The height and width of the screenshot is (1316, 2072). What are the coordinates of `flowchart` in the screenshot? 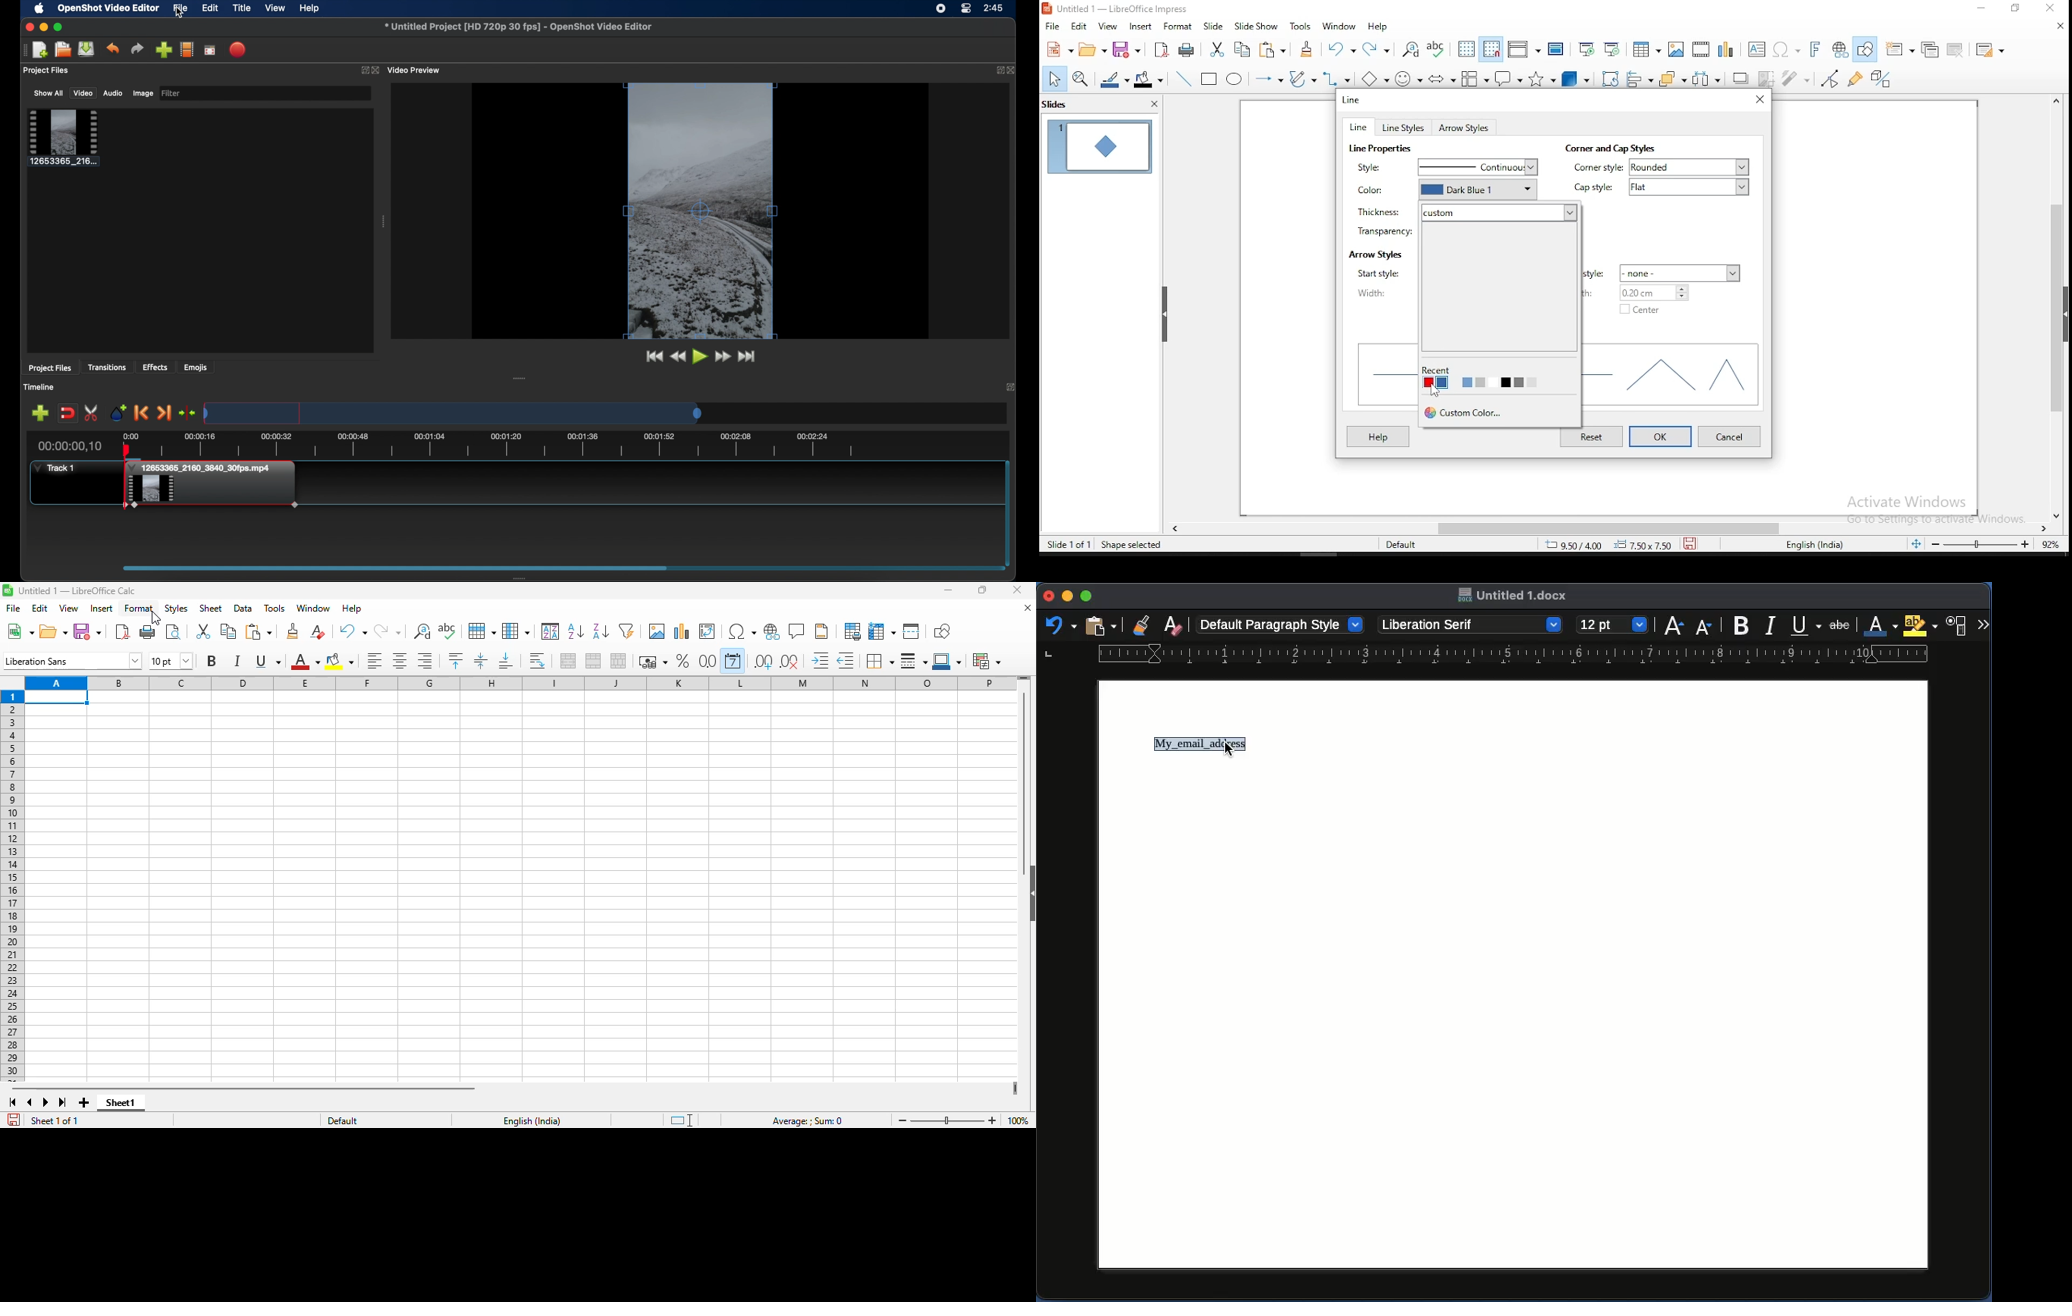 It's located at (1475, 79).